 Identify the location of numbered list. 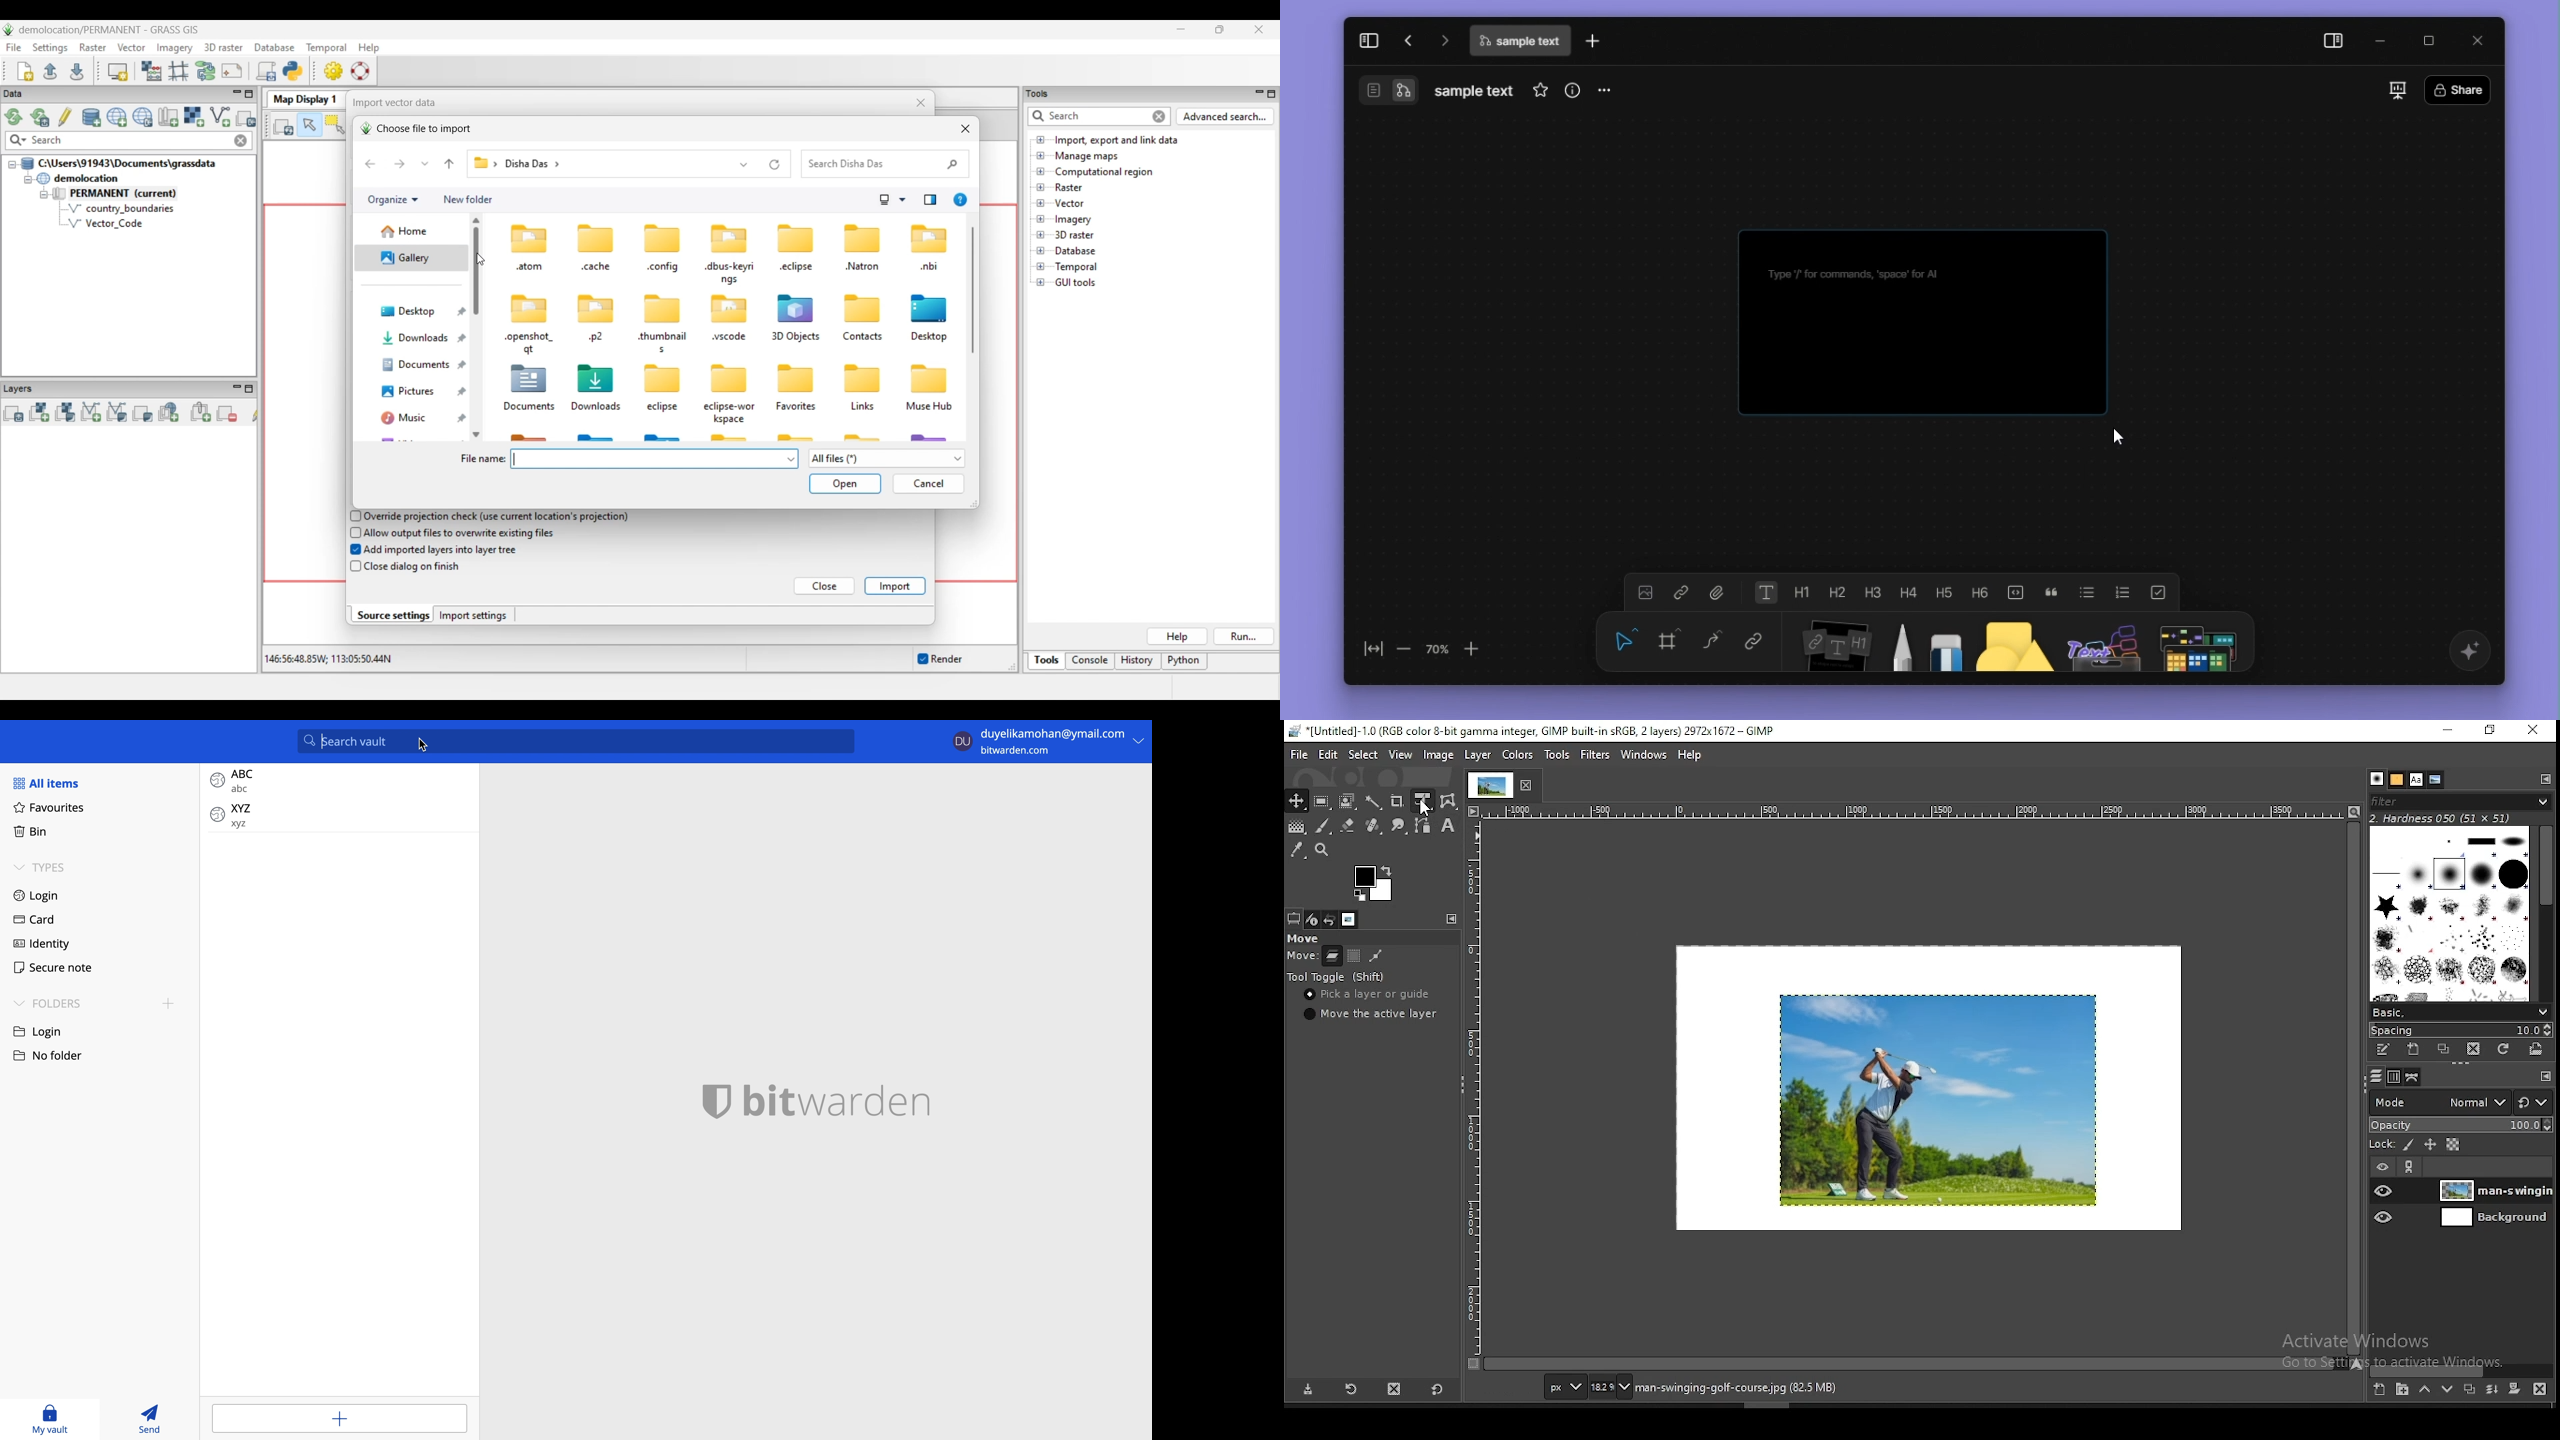
(2123, 591).